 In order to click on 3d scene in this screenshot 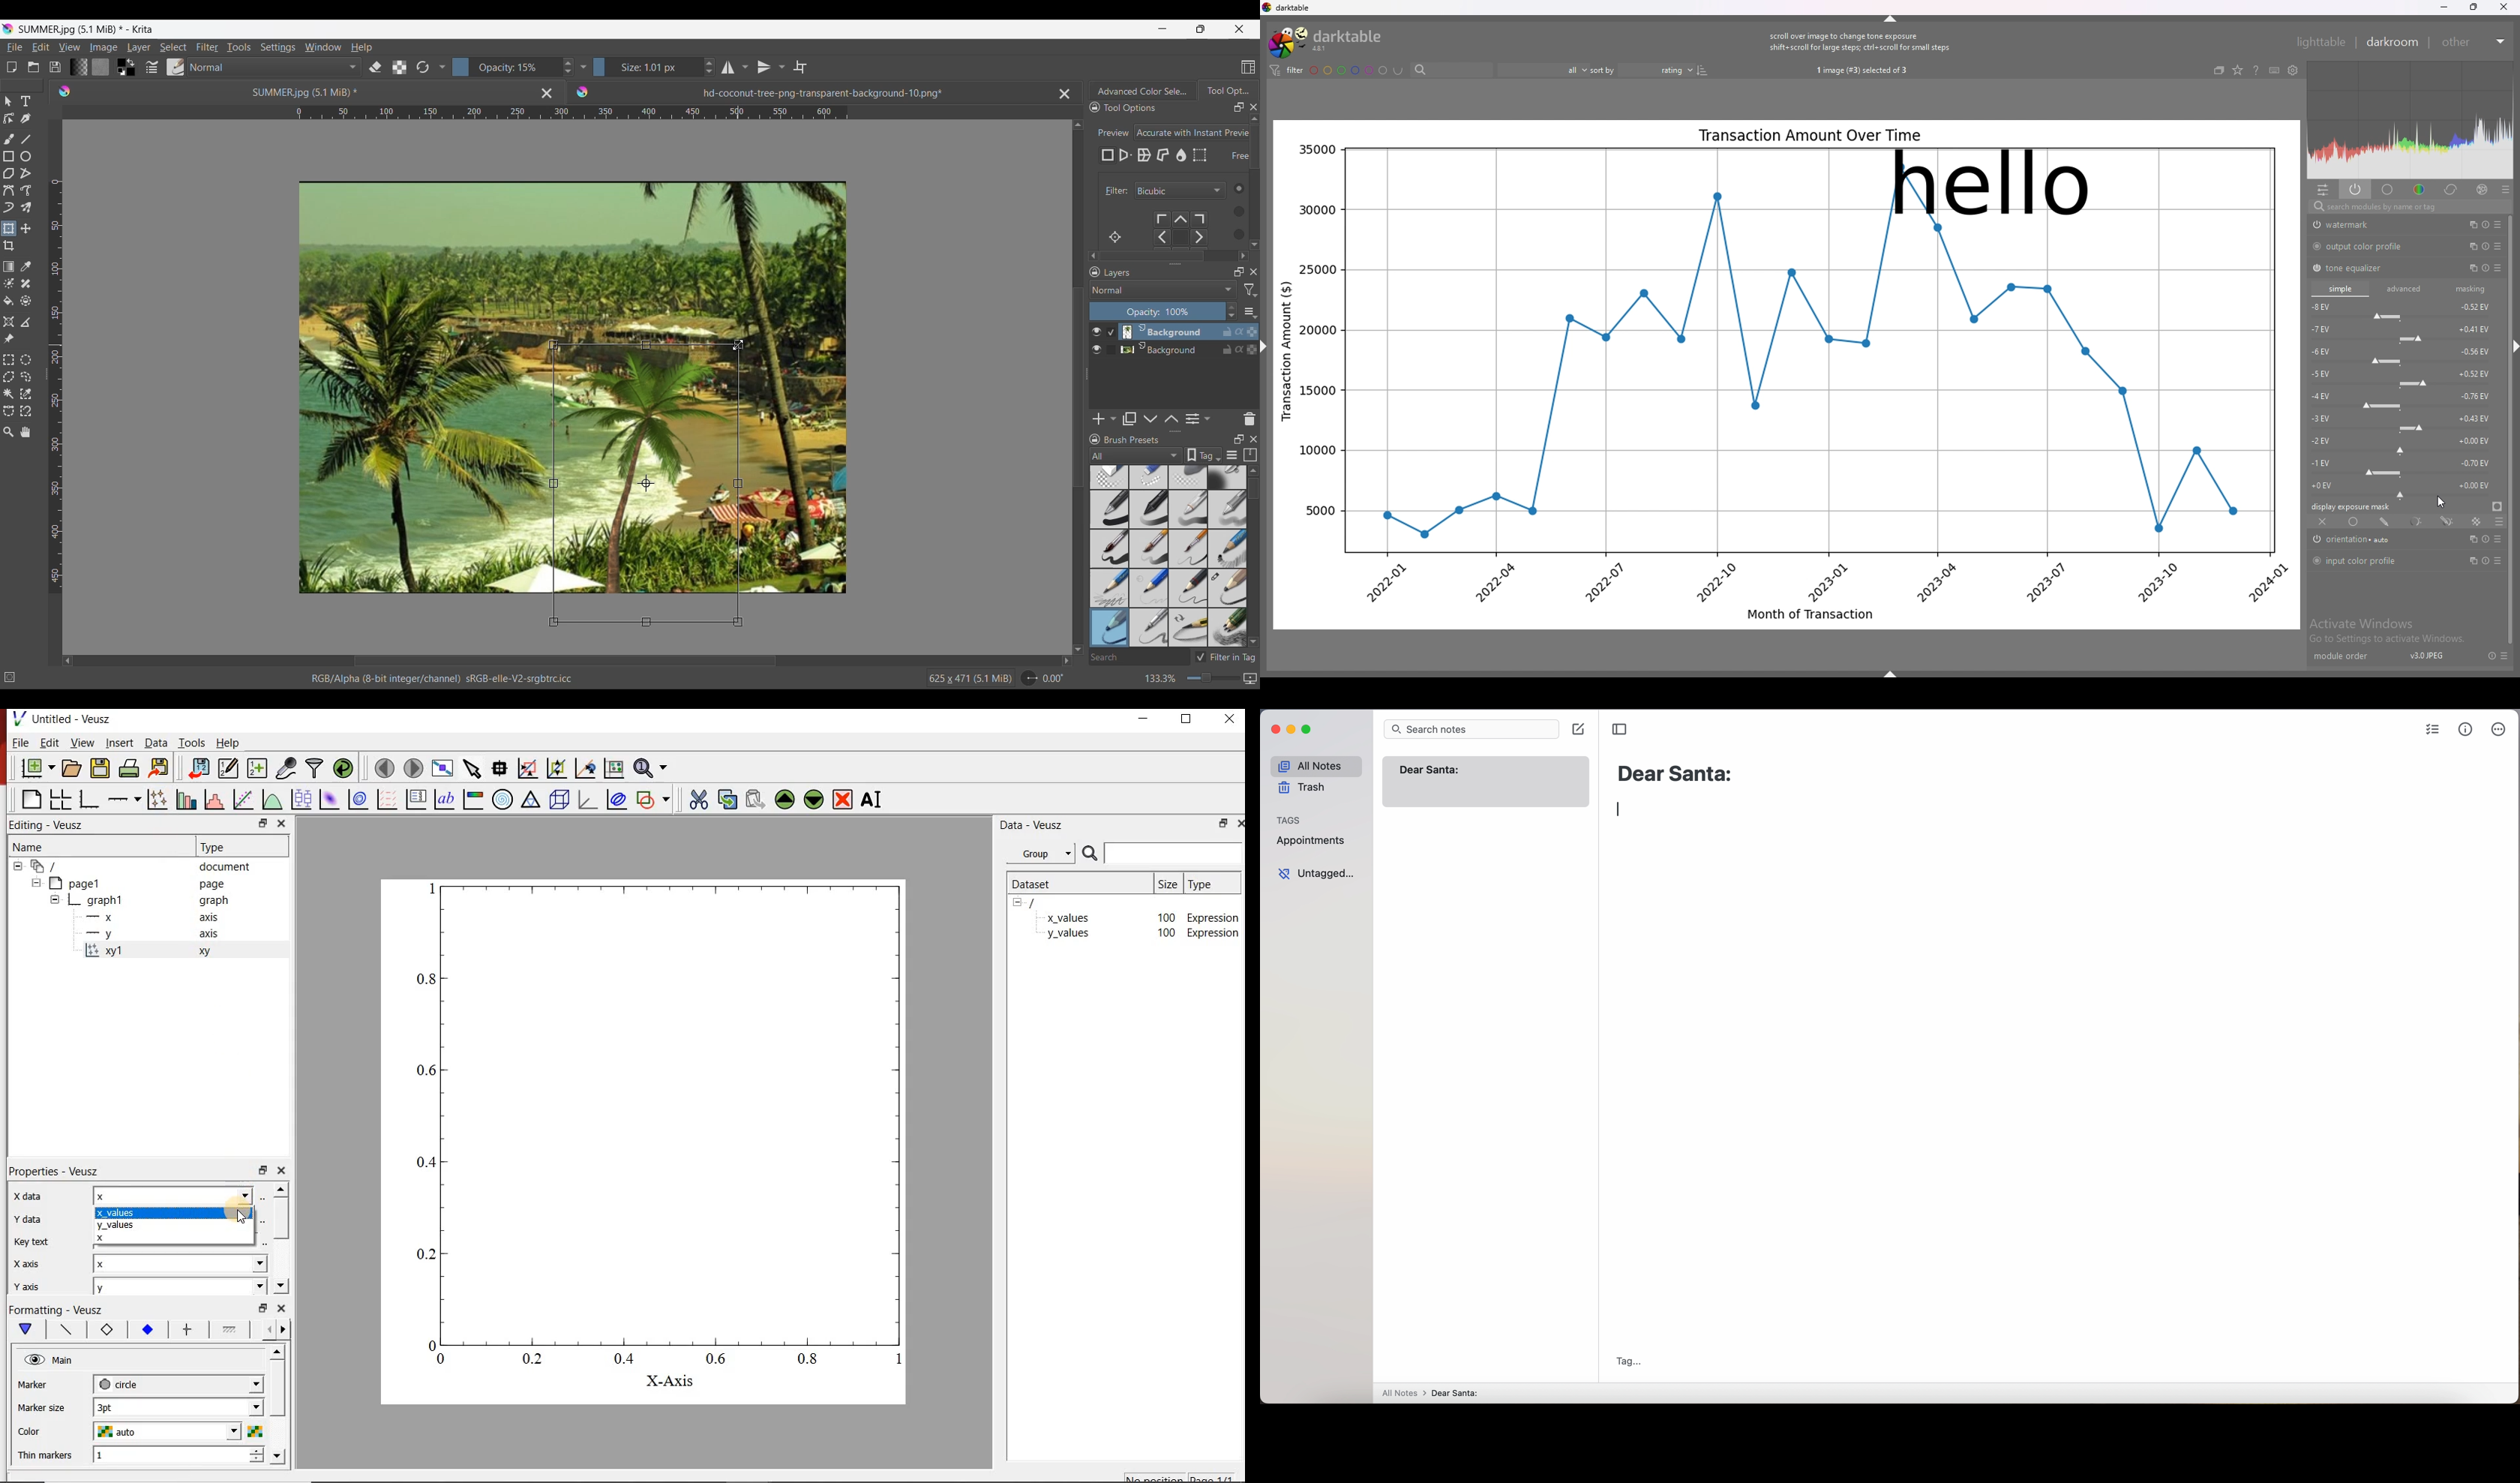, I will do `click(561, 802)`.